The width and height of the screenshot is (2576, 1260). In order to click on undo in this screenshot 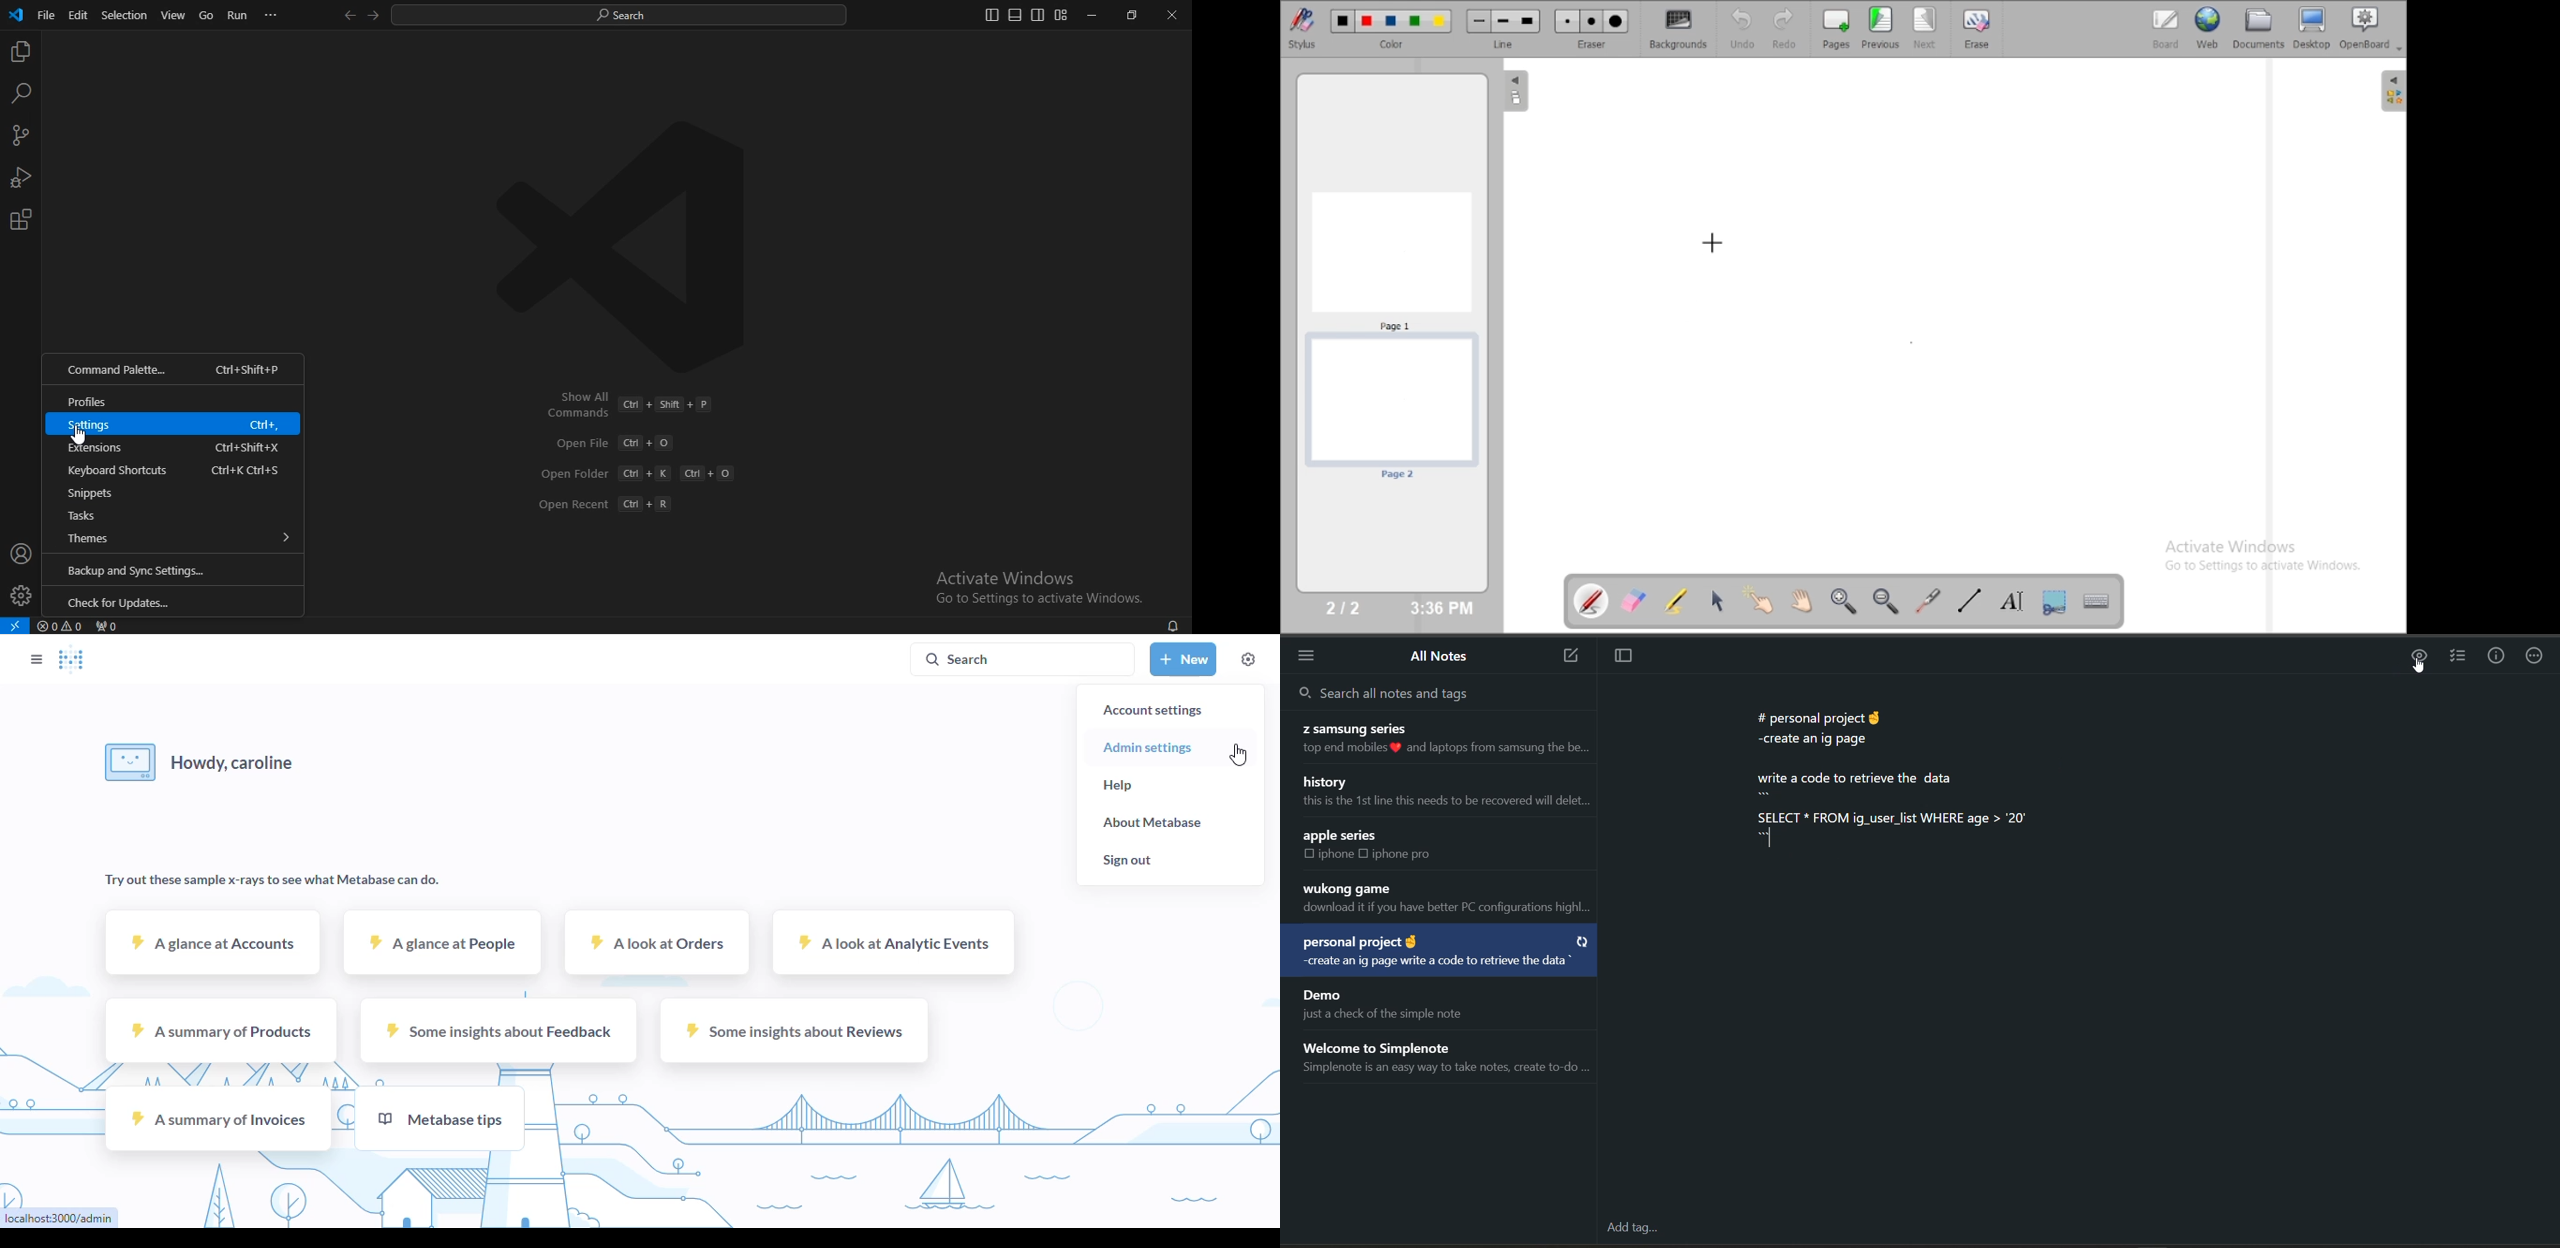, I will do `click(1741, 28)`.